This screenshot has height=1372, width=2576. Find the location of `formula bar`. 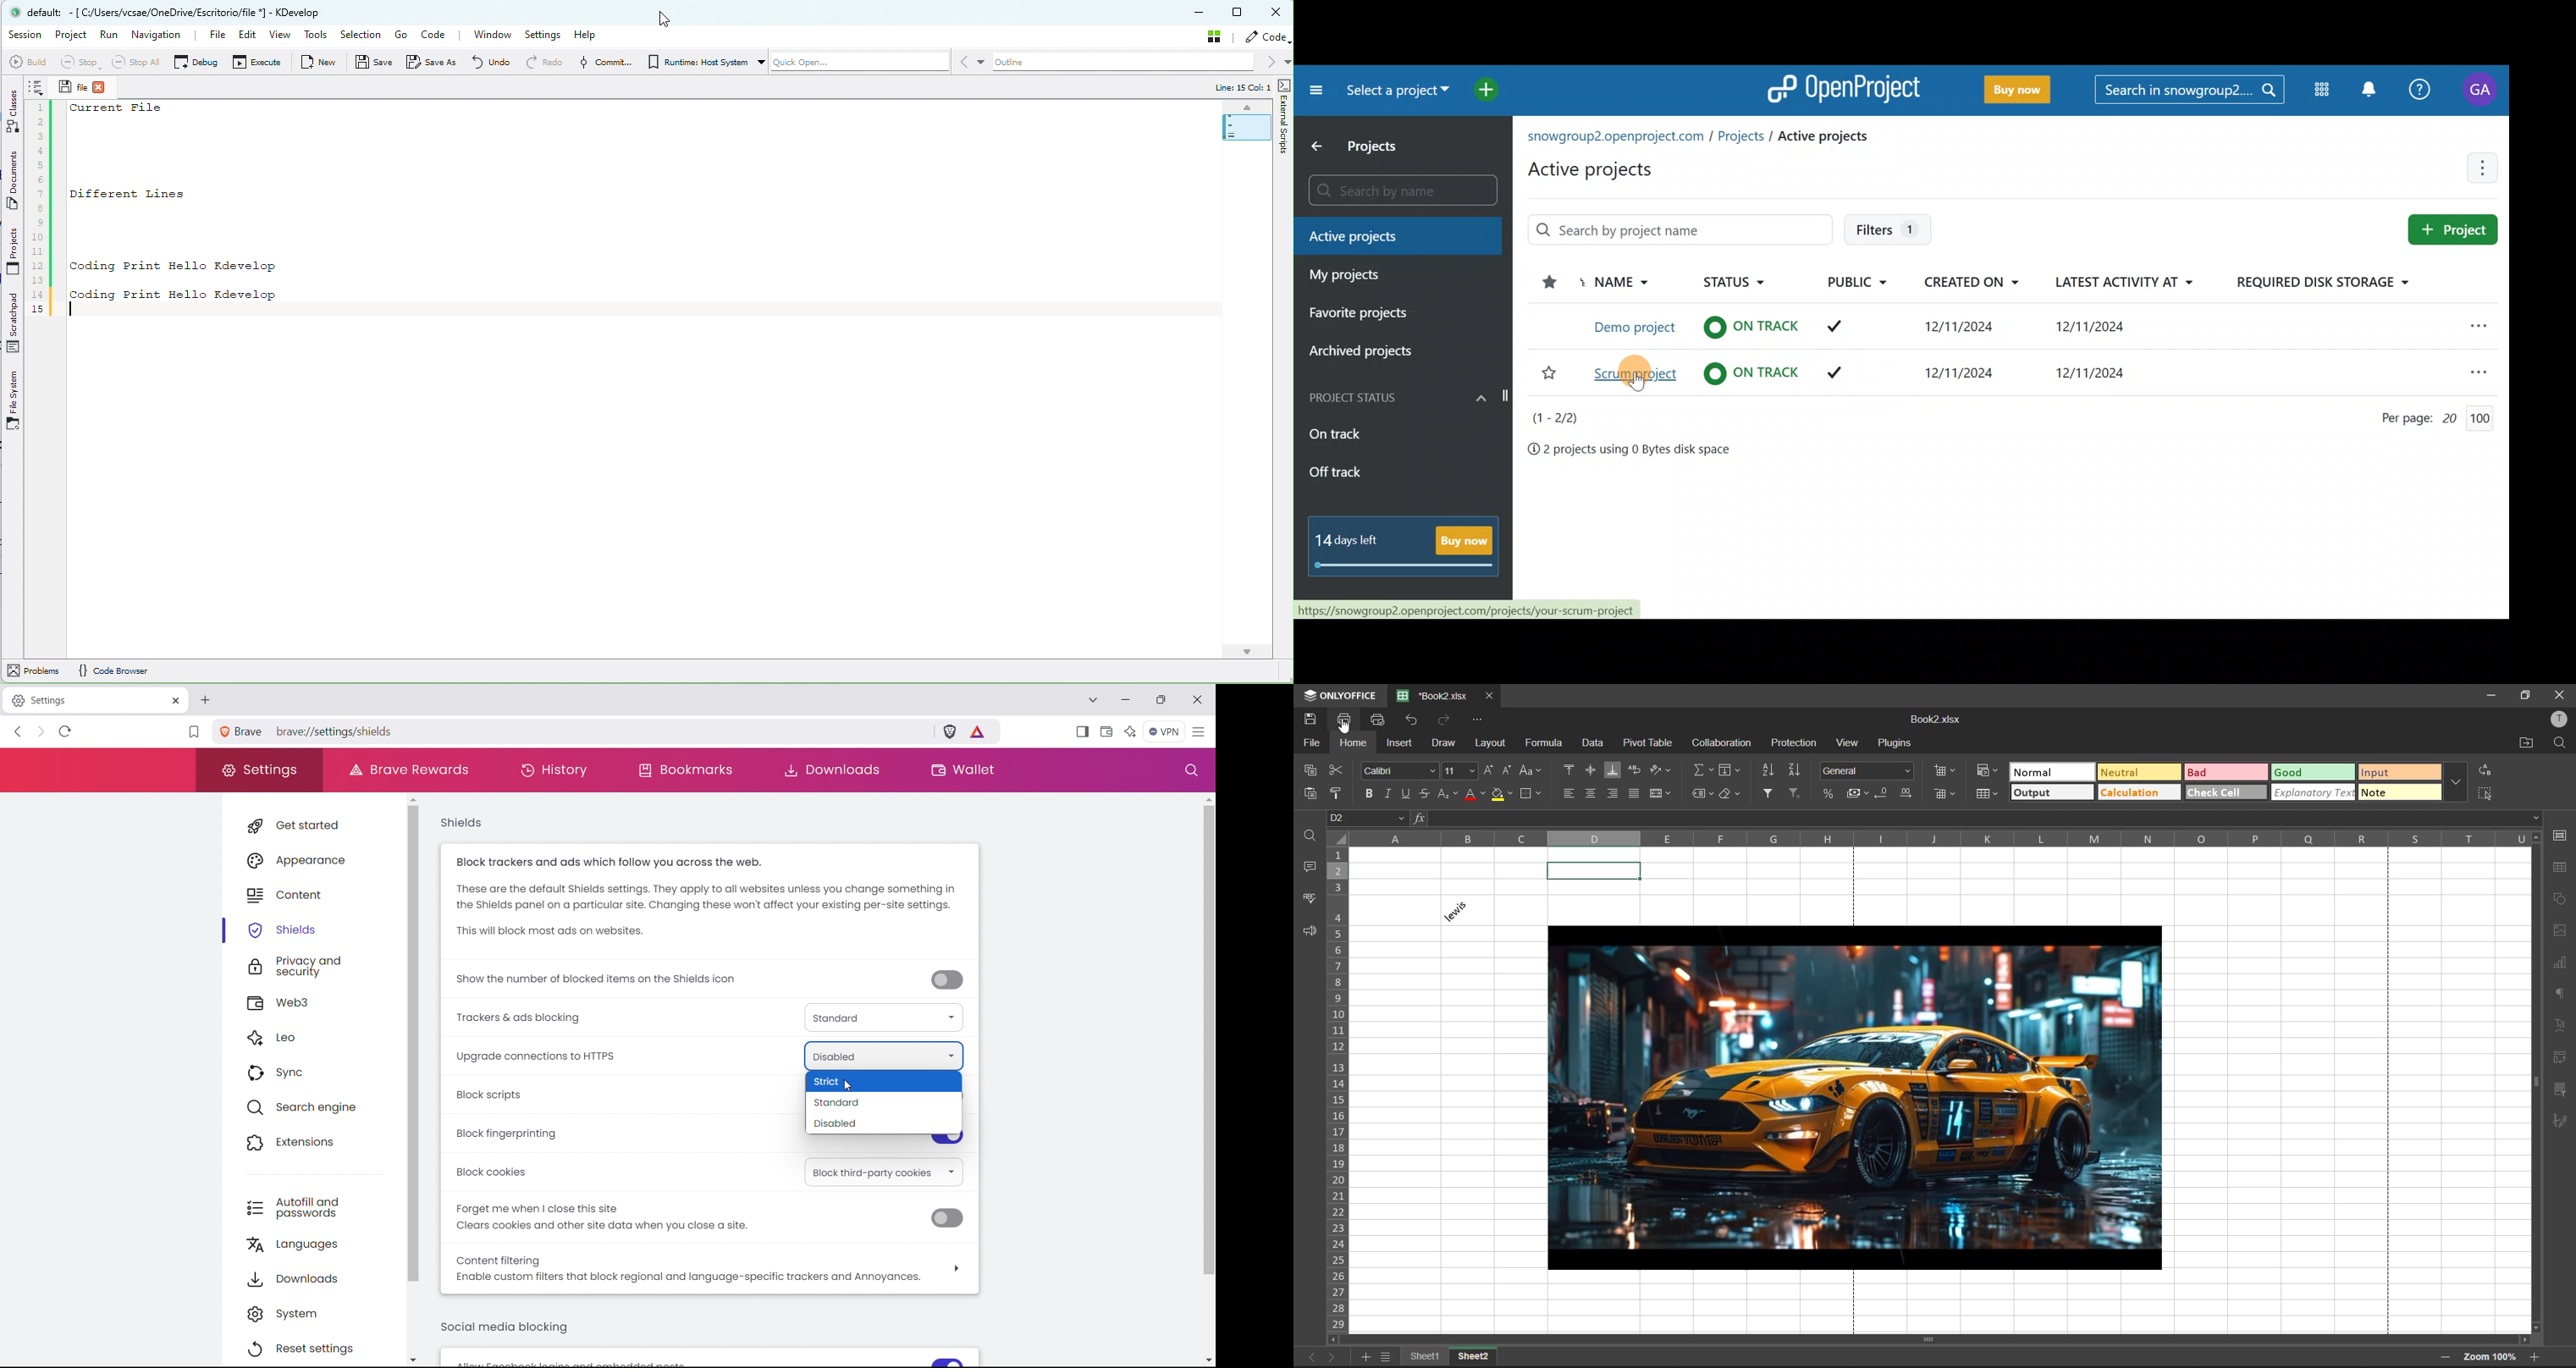

formula bar is located at coordinates (1977, 818).